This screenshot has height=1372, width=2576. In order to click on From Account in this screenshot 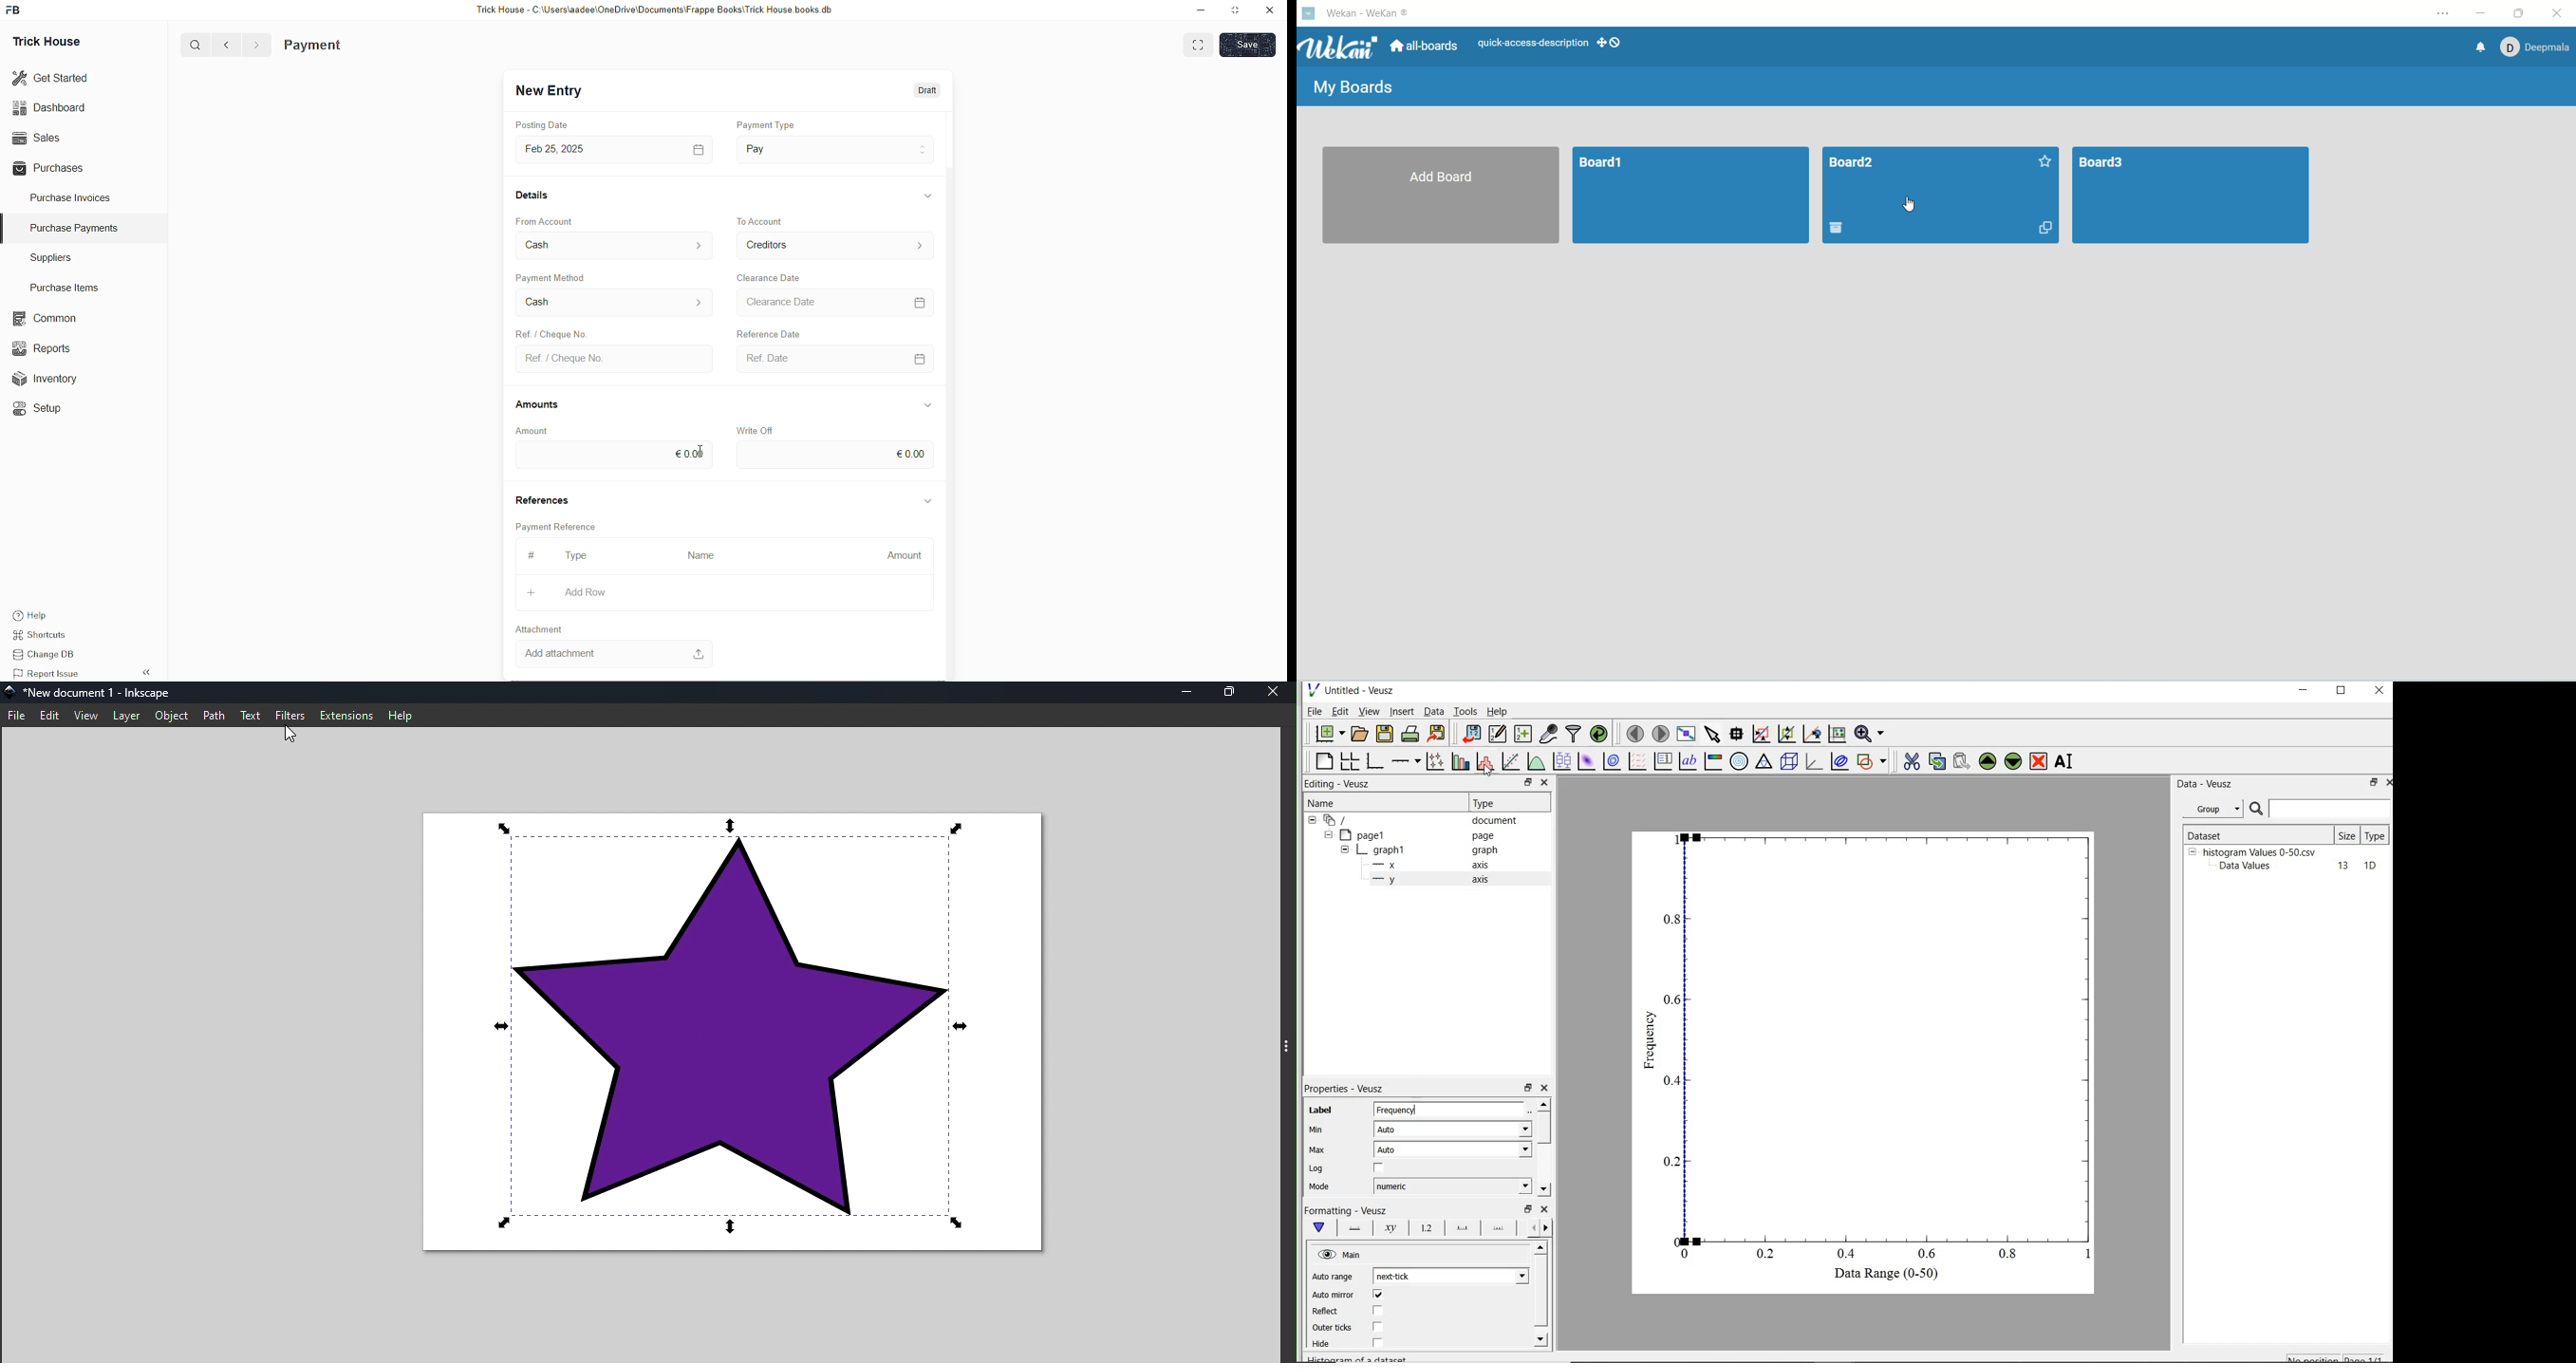, I will do `click(555, 221)`.